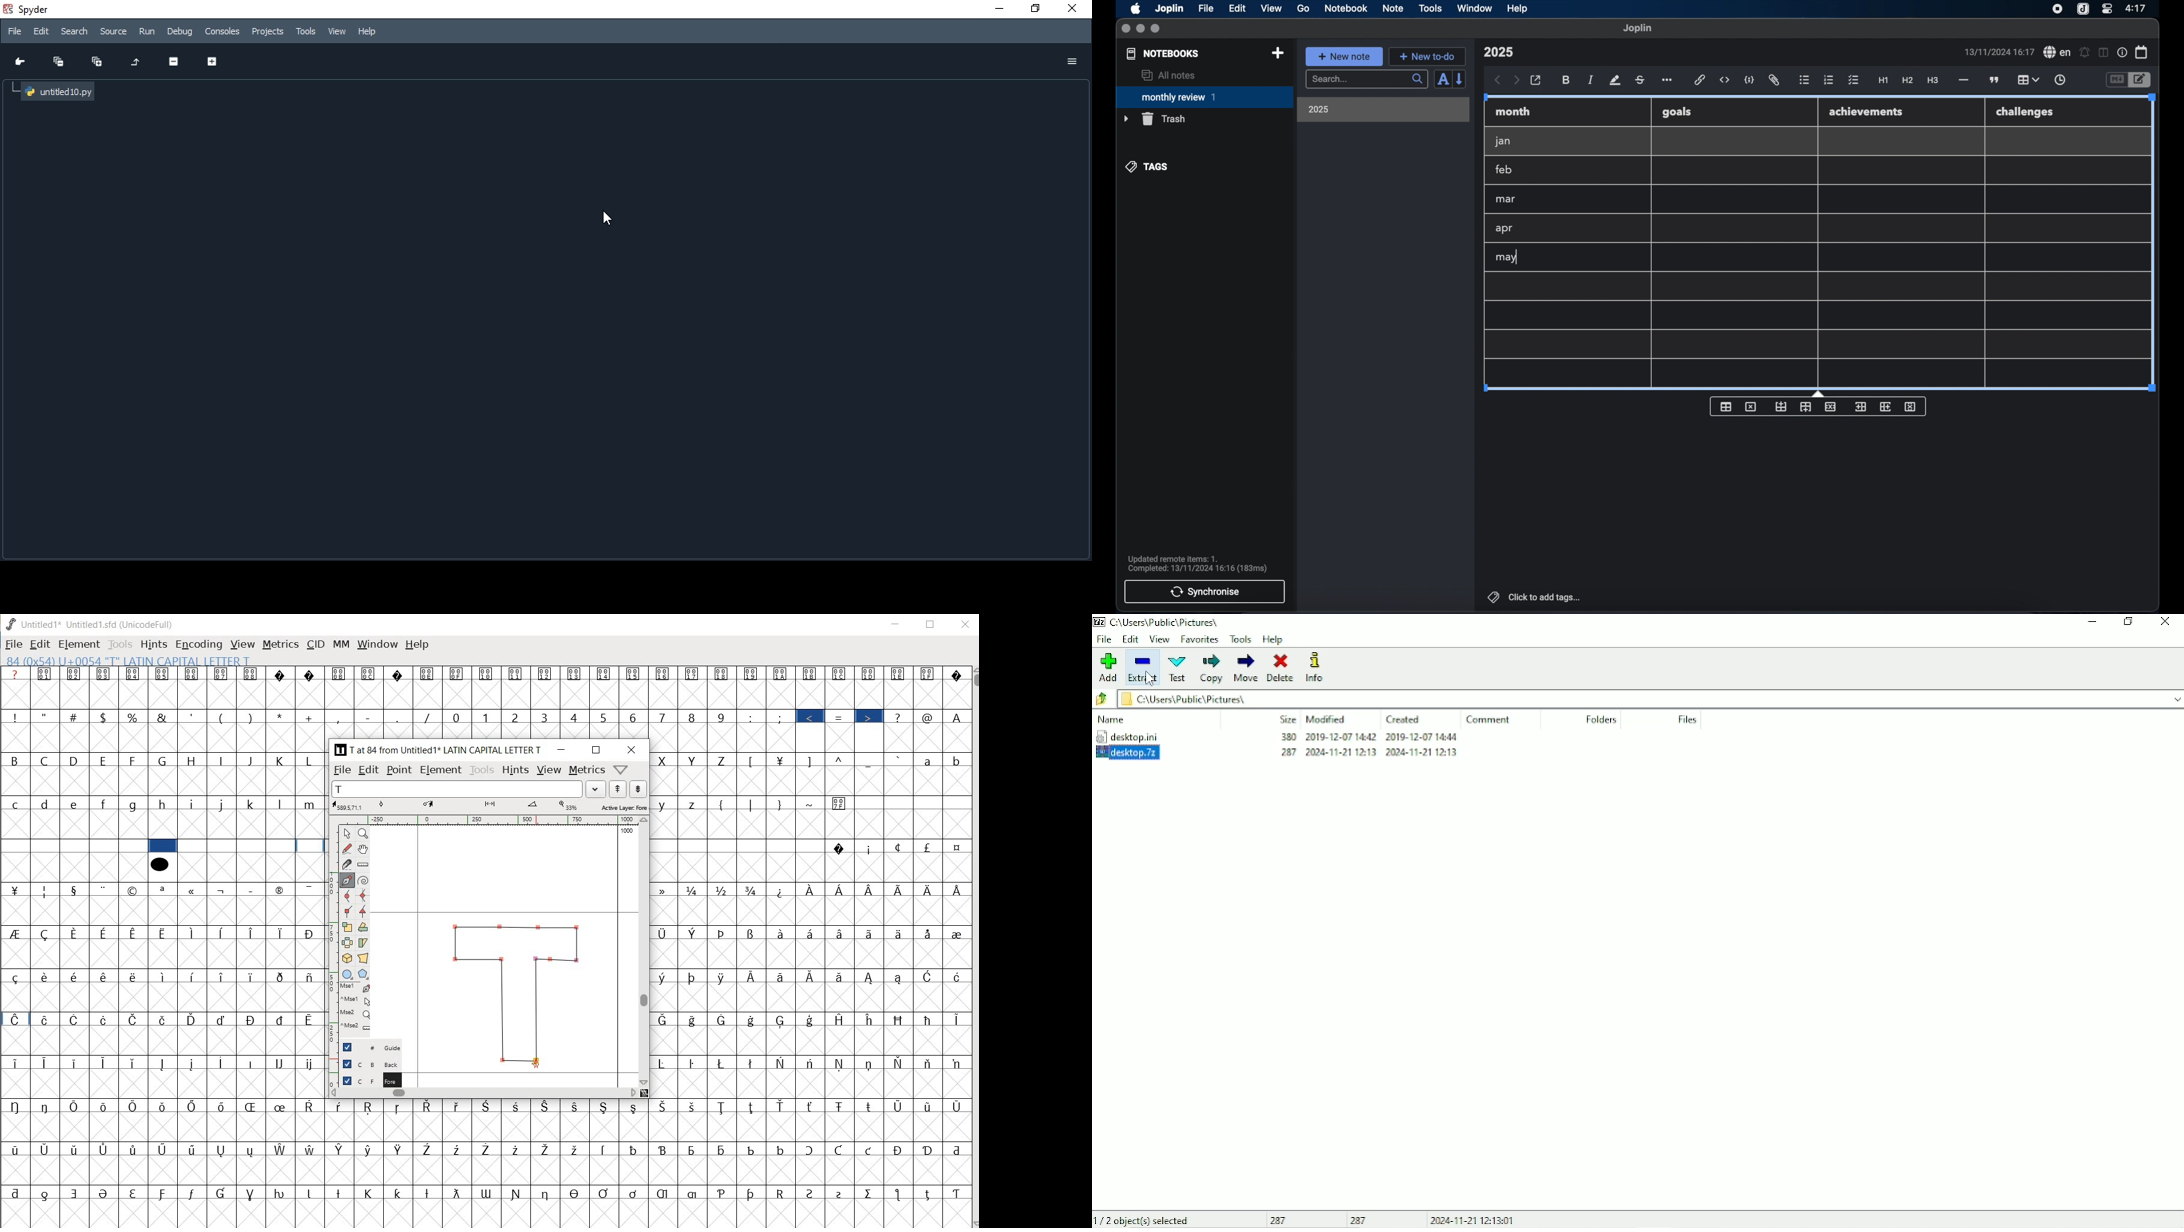  I want to click on maximize, so click(1156, 29).